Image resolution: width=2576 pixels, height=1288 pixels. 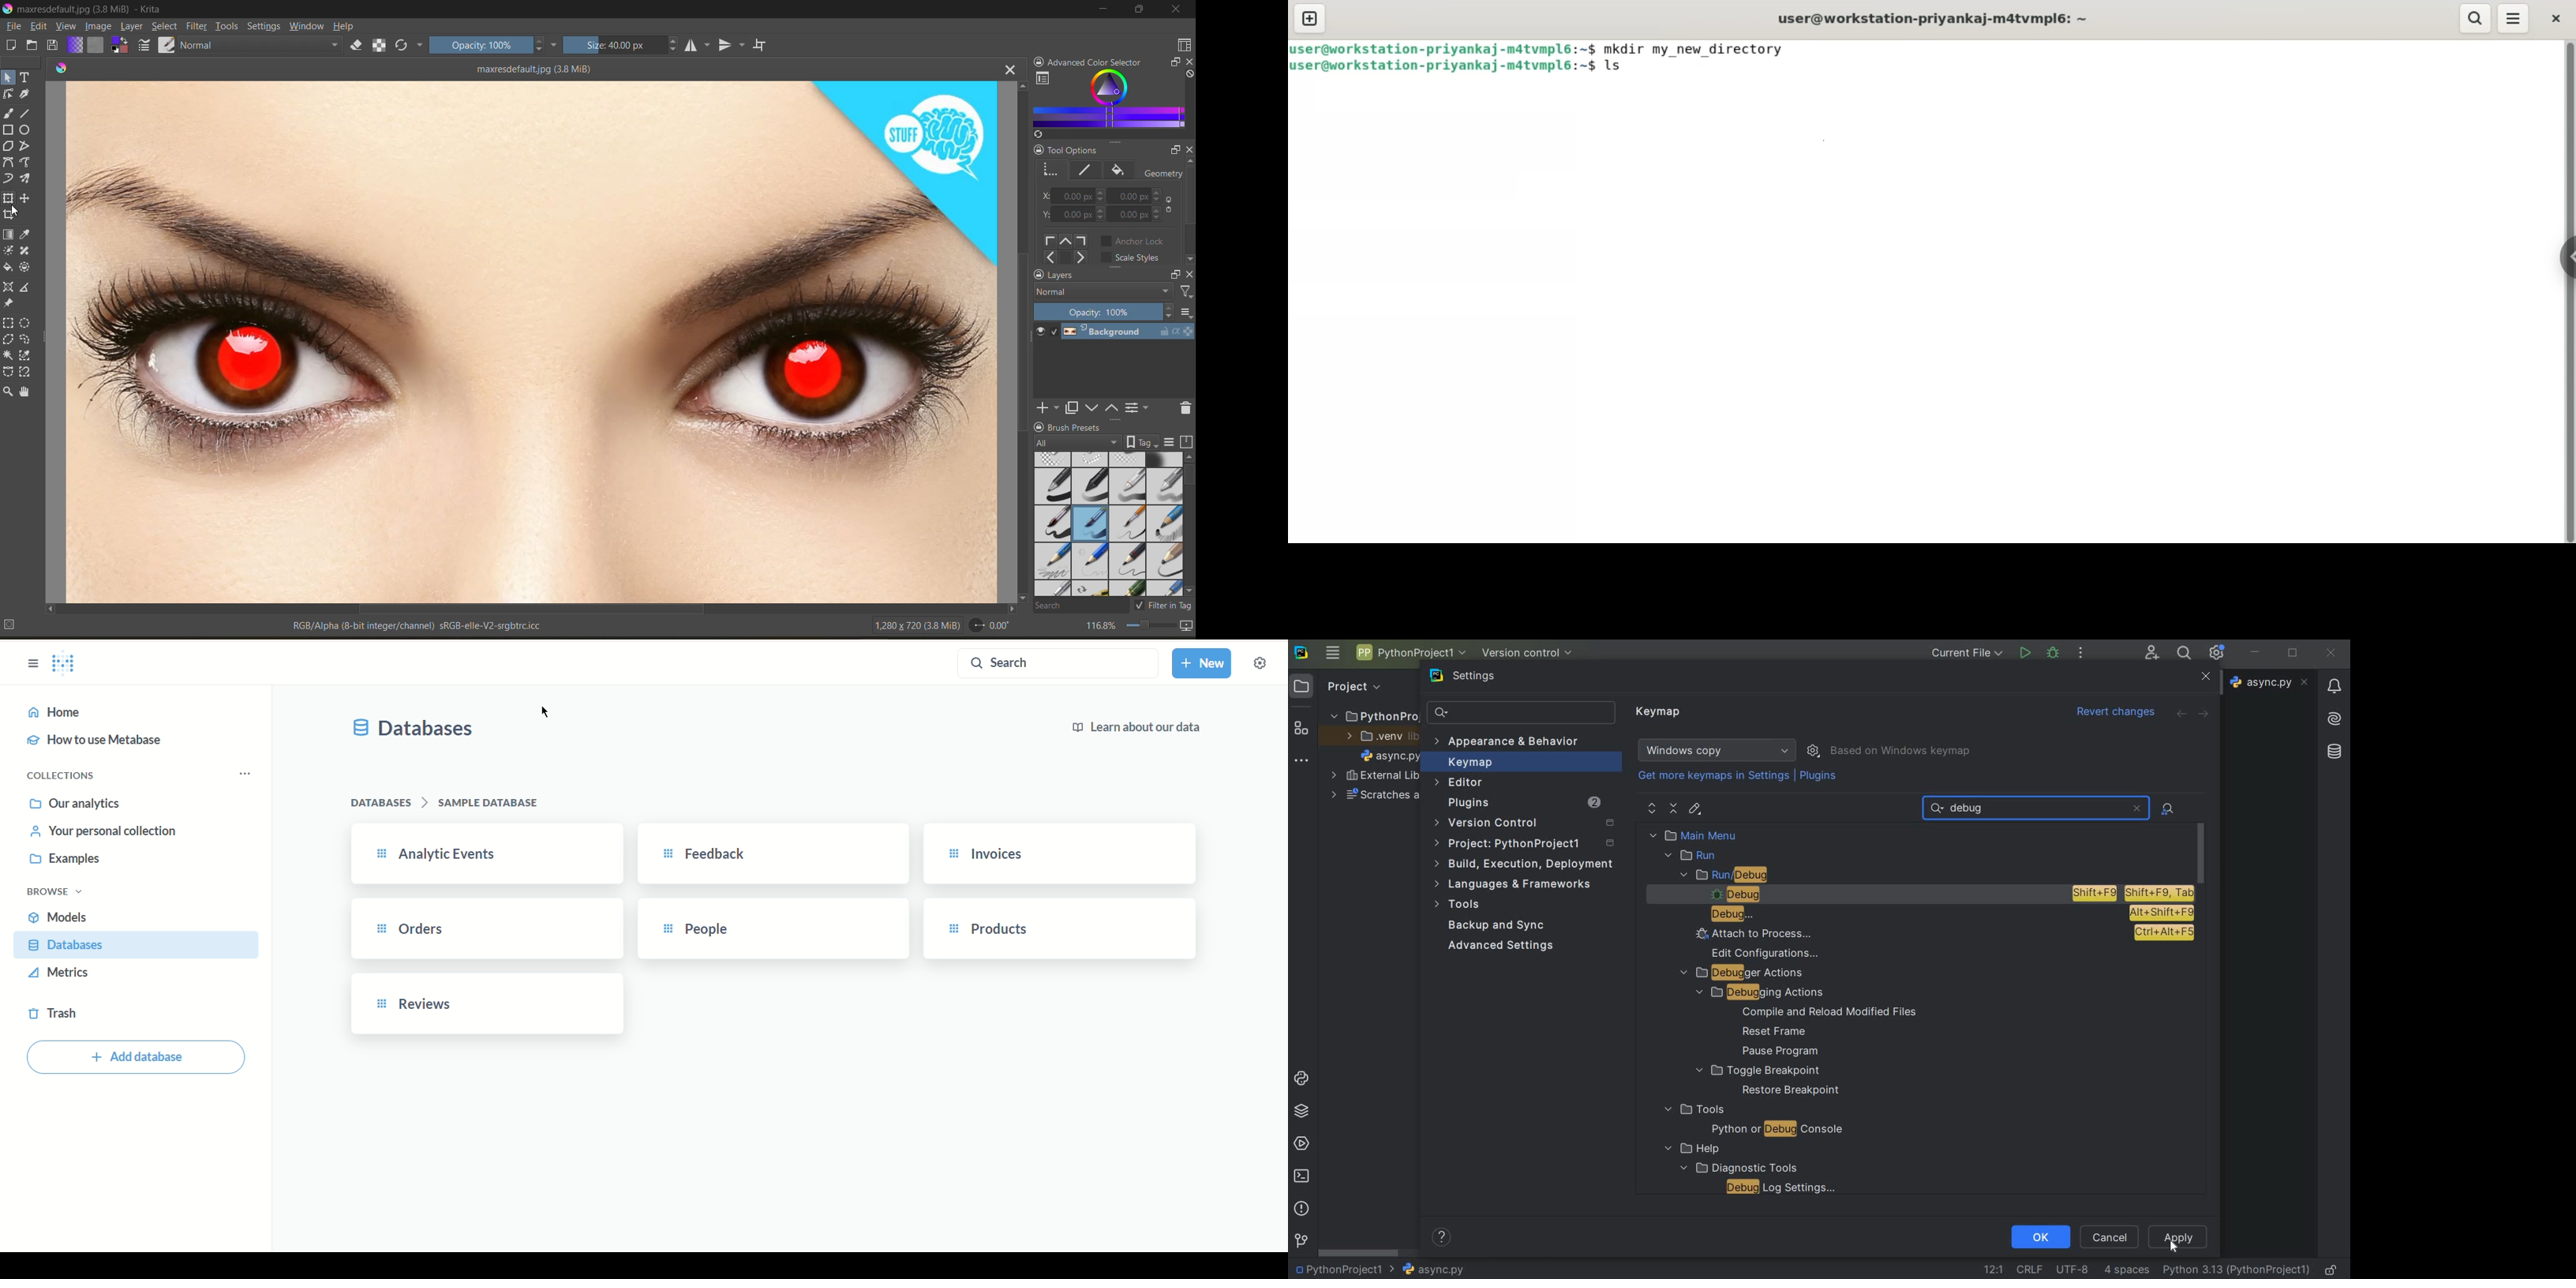 What do you see at coordinates (1820, 778) in the screenshot?
I see `plugins` at bounding box center [1820, 778].